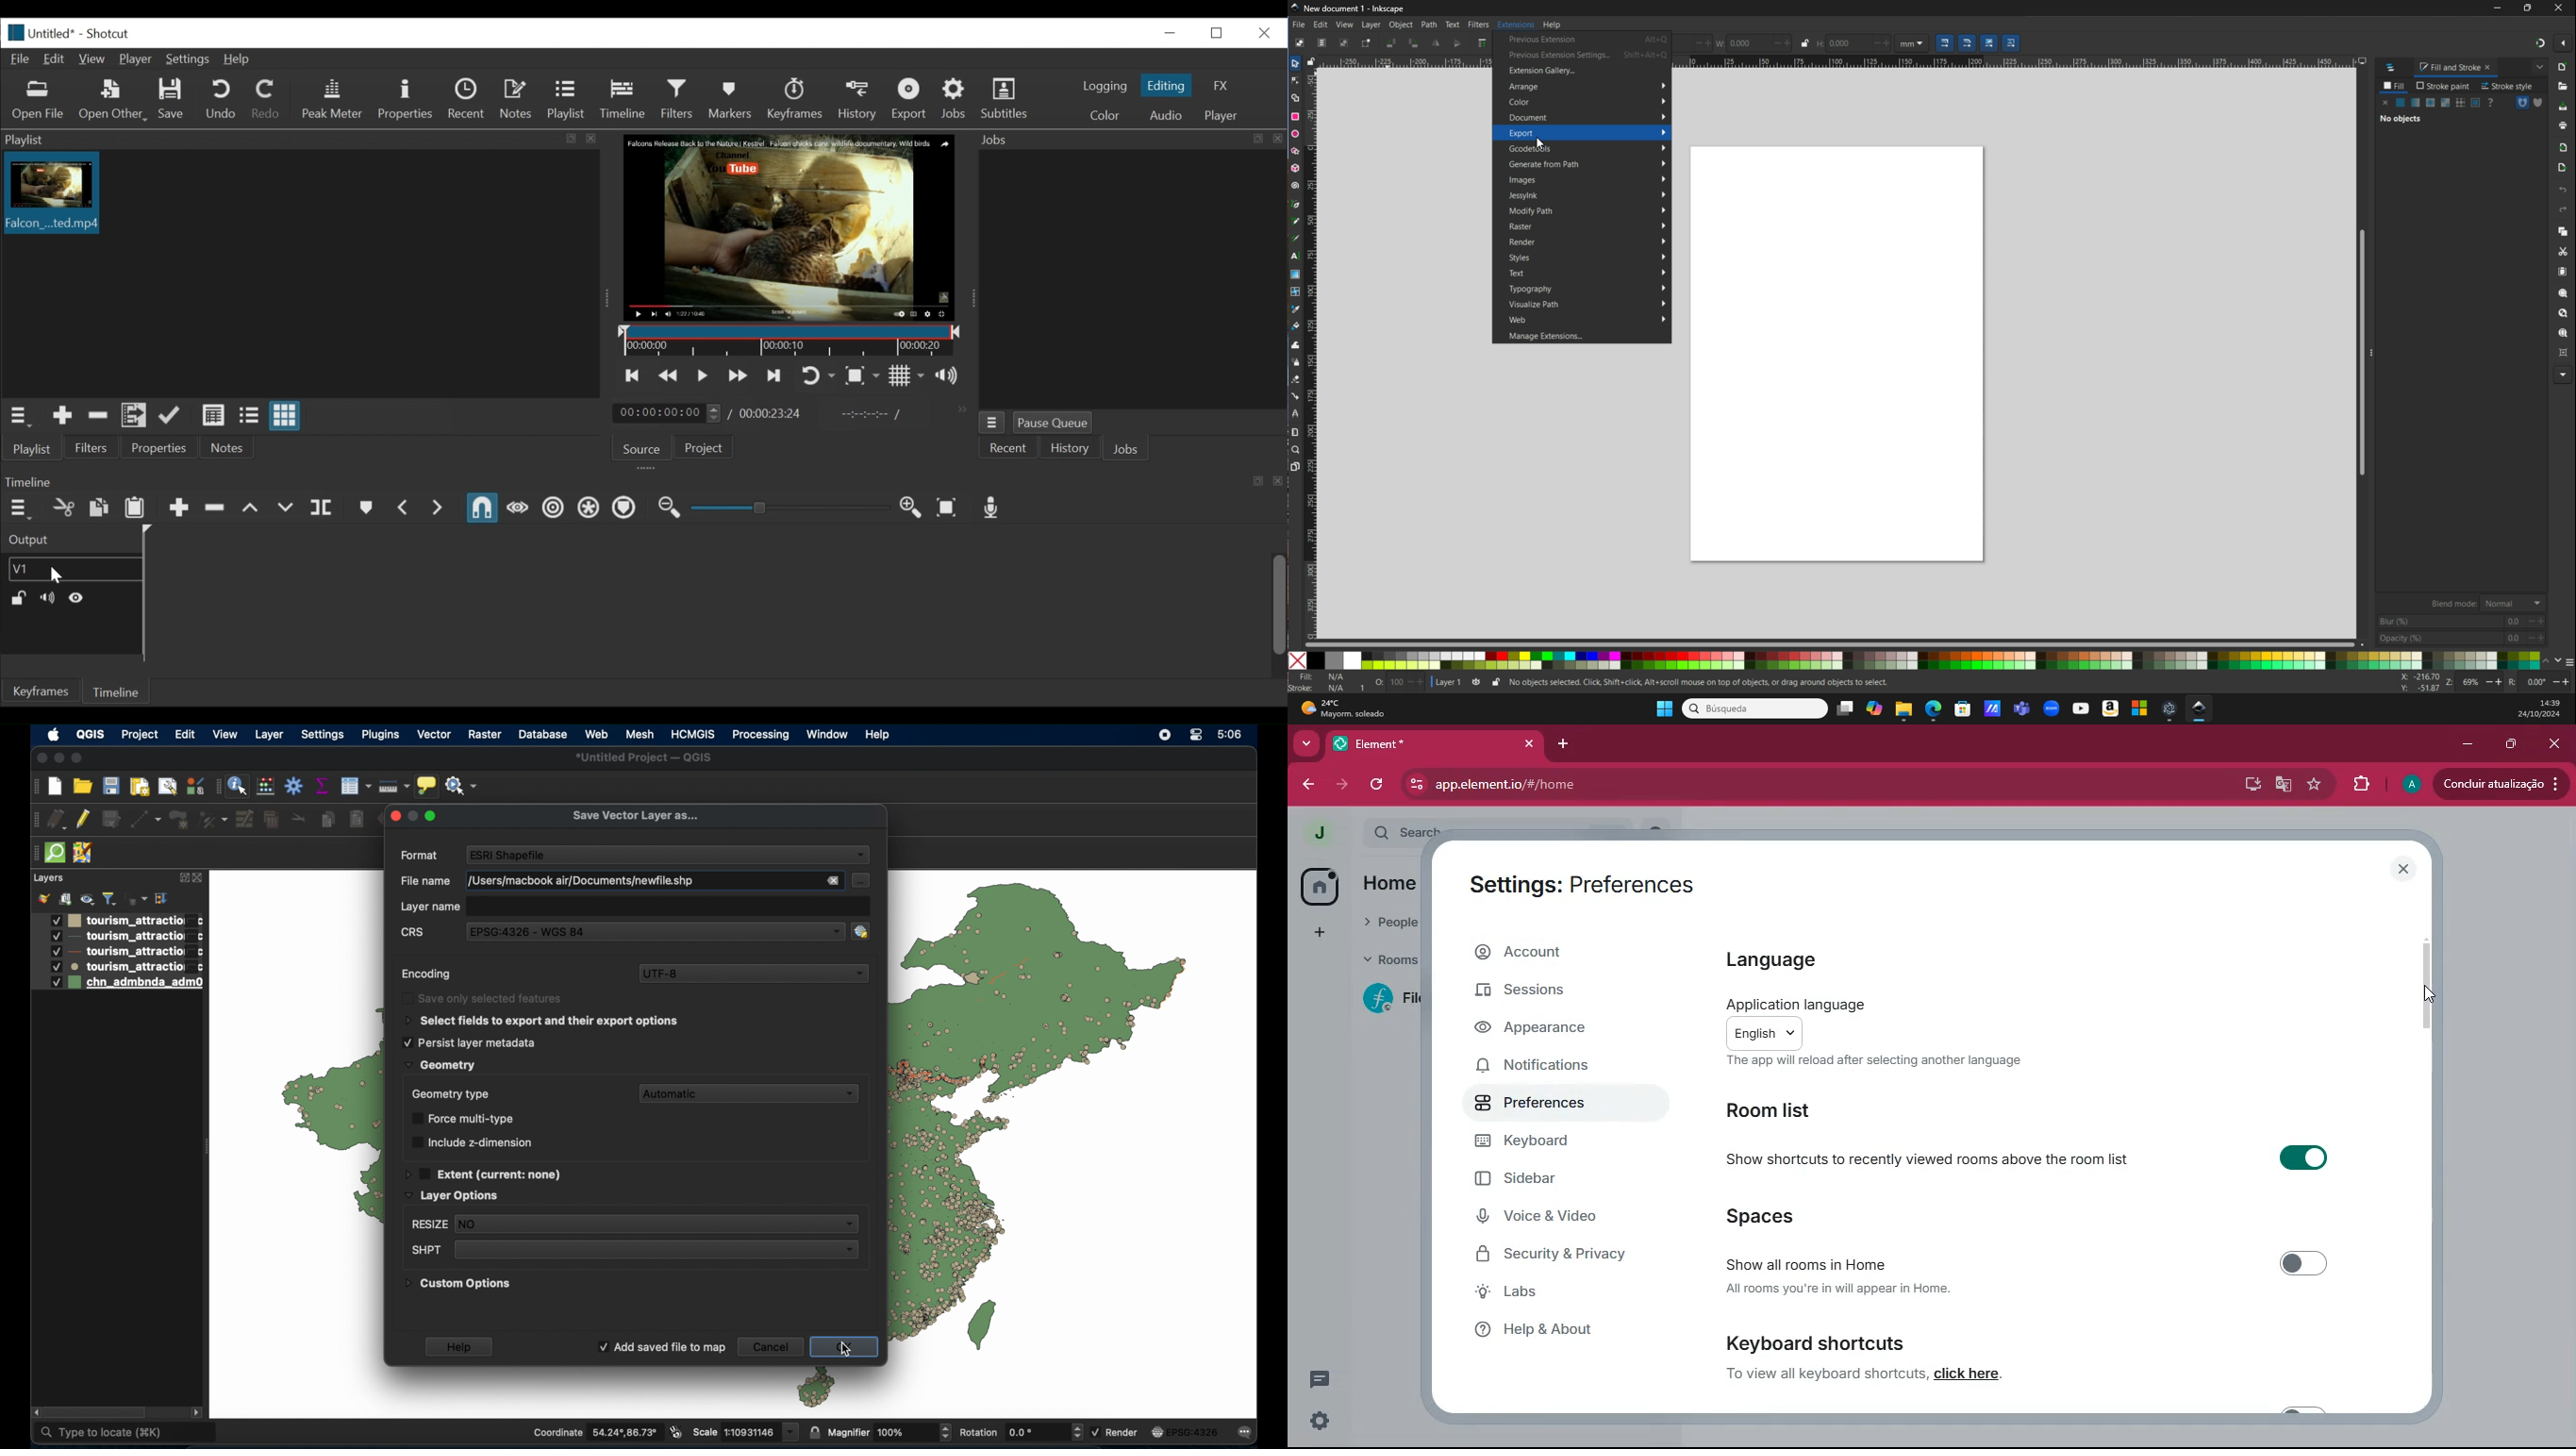 The image size is (2576, 1456). What do you see at coordinates (1477, 25) in the screenshot?
I see `Filters` at bounding box center [1477, 25].